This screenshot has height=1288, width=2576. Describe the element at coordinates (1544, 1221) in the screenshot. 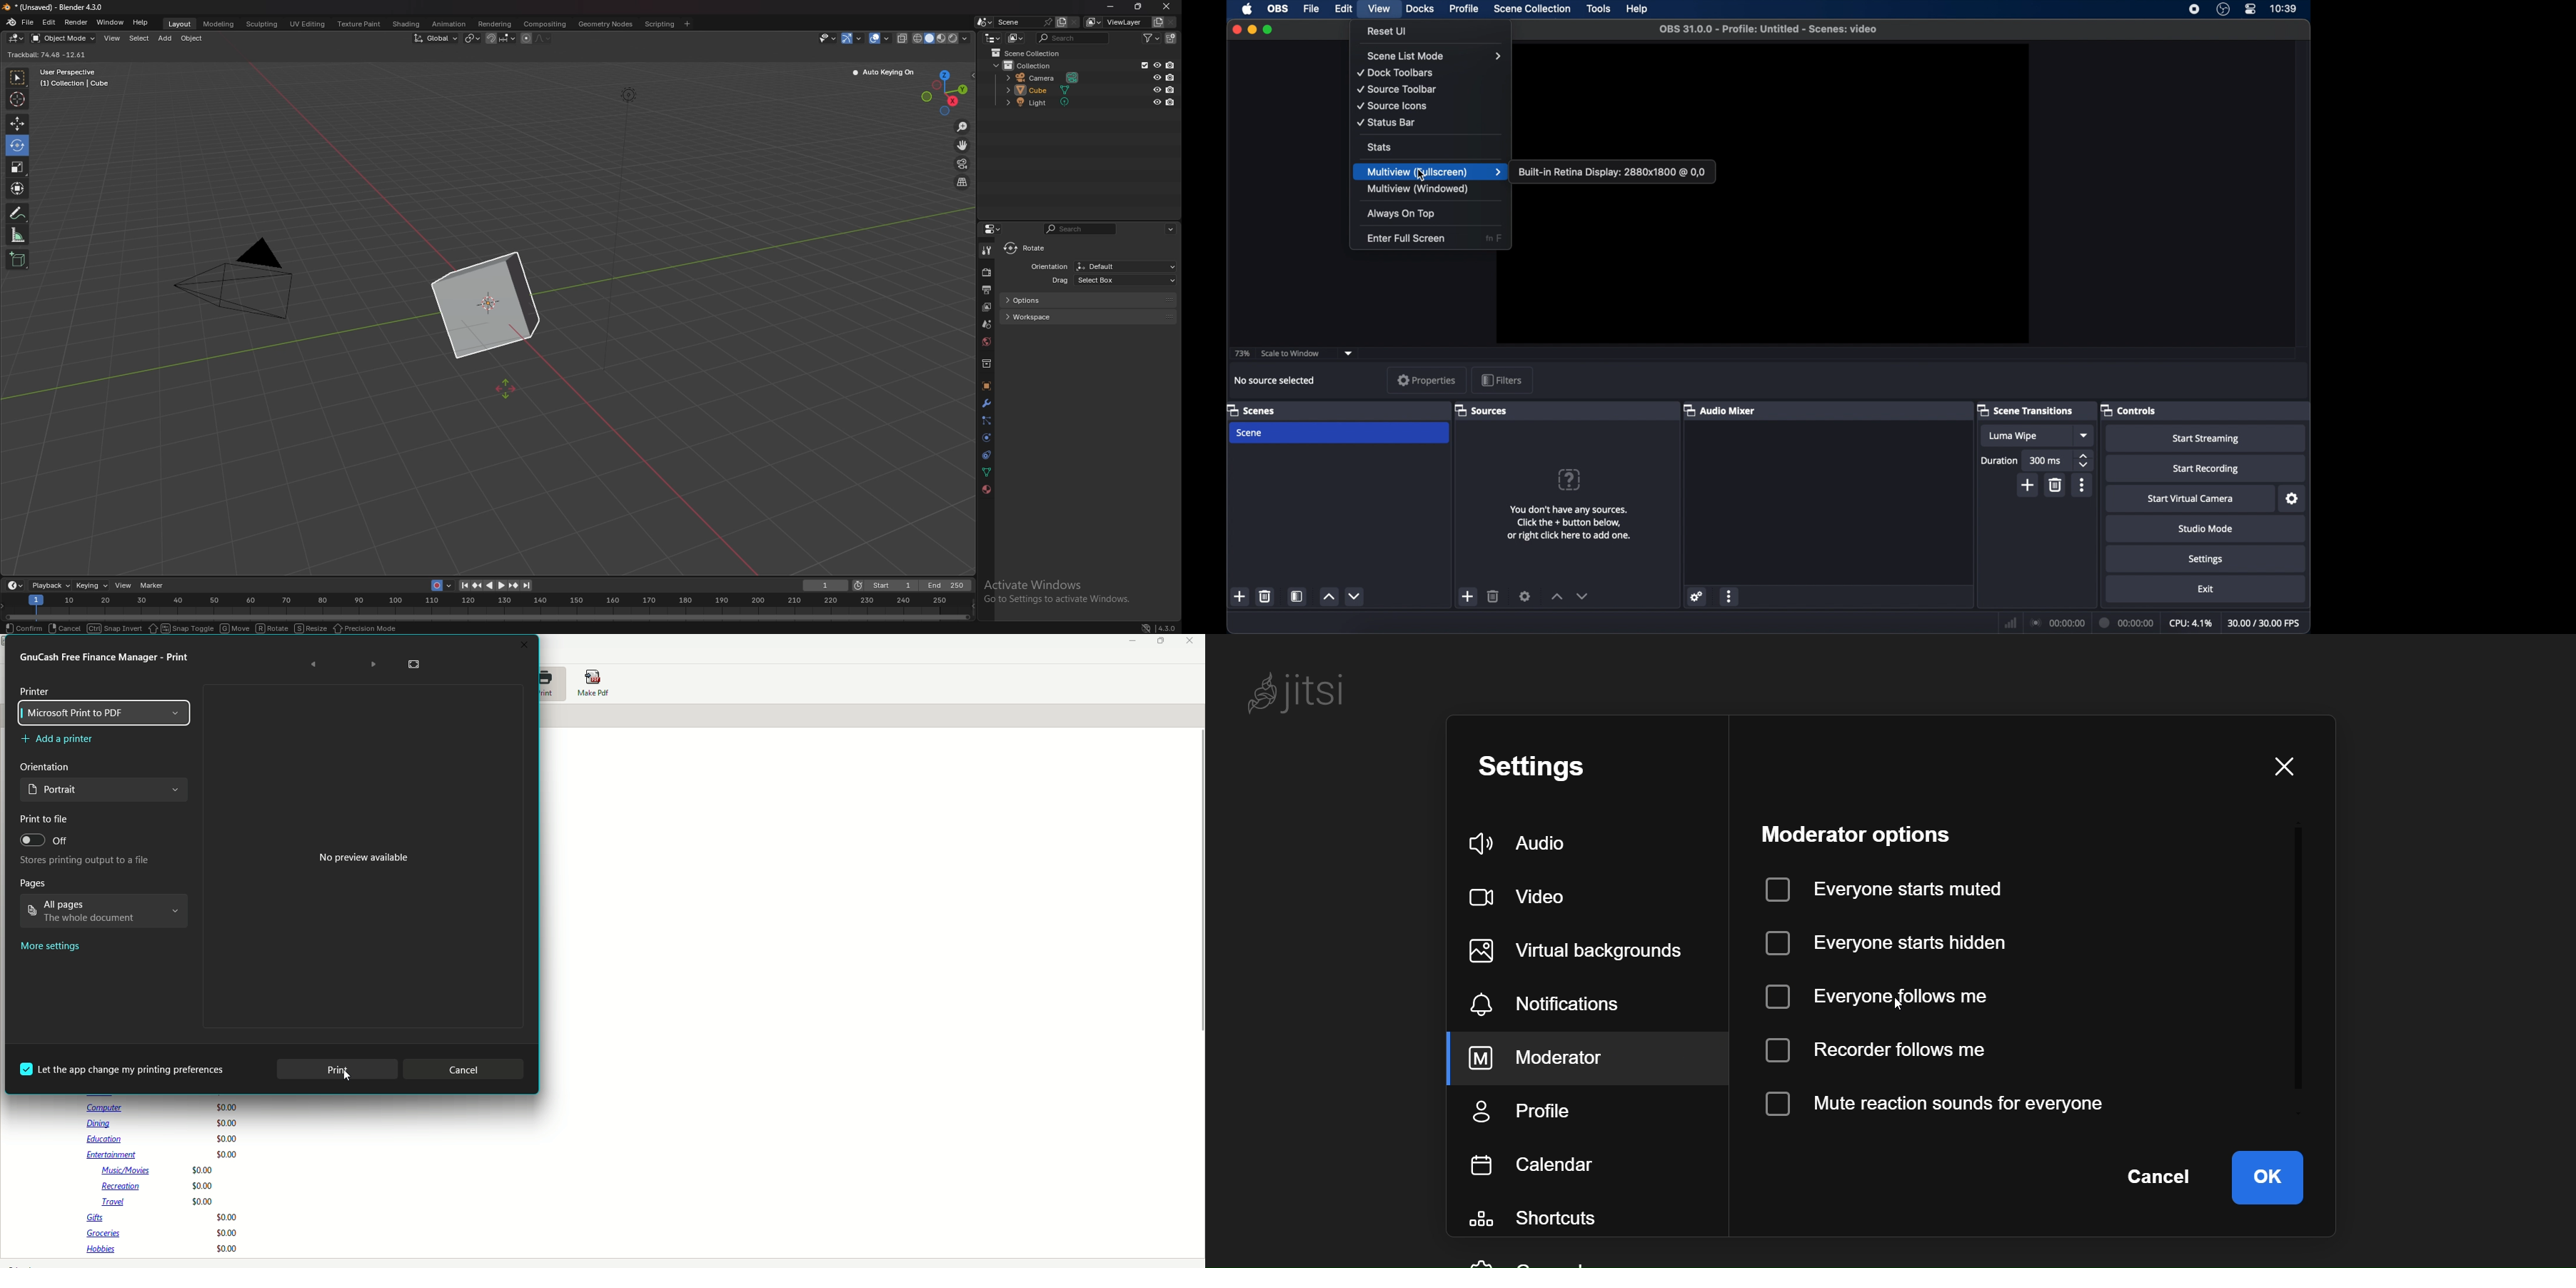

I see `shortcut` at that location.